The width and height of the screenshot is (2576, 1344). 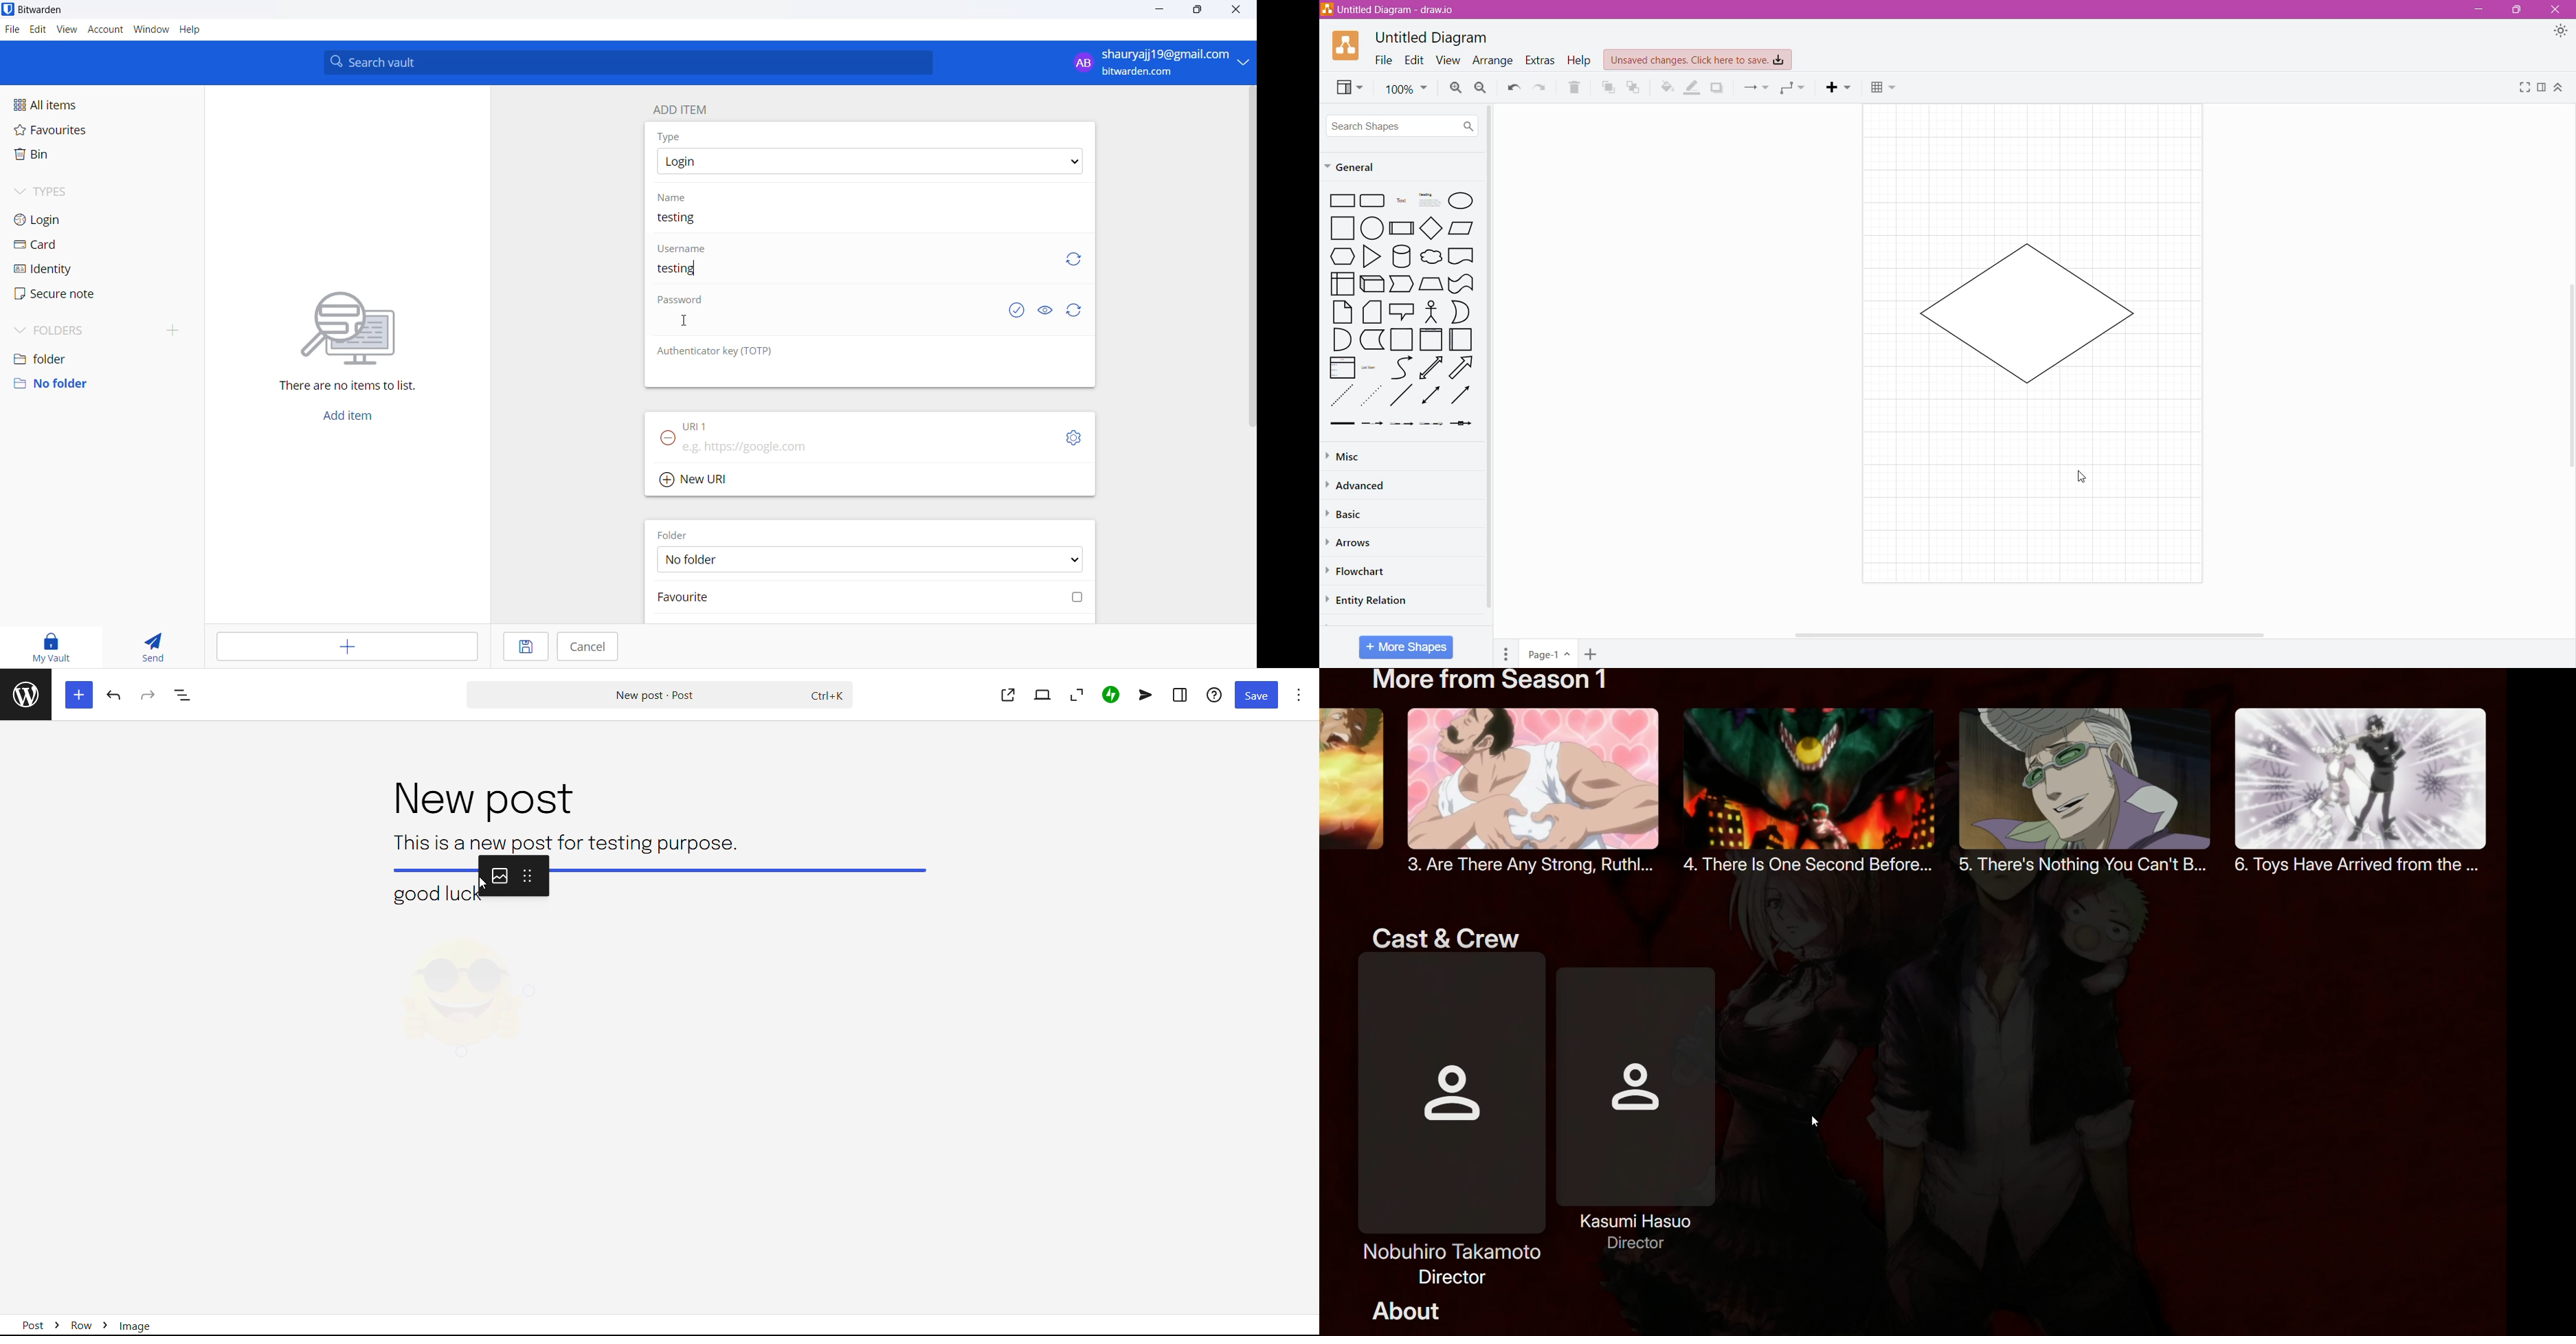 What do you see at coordinates (2358, 793) in the screenshot?
I see `Toys have arrived from the` at bounding box center [2358, 793].